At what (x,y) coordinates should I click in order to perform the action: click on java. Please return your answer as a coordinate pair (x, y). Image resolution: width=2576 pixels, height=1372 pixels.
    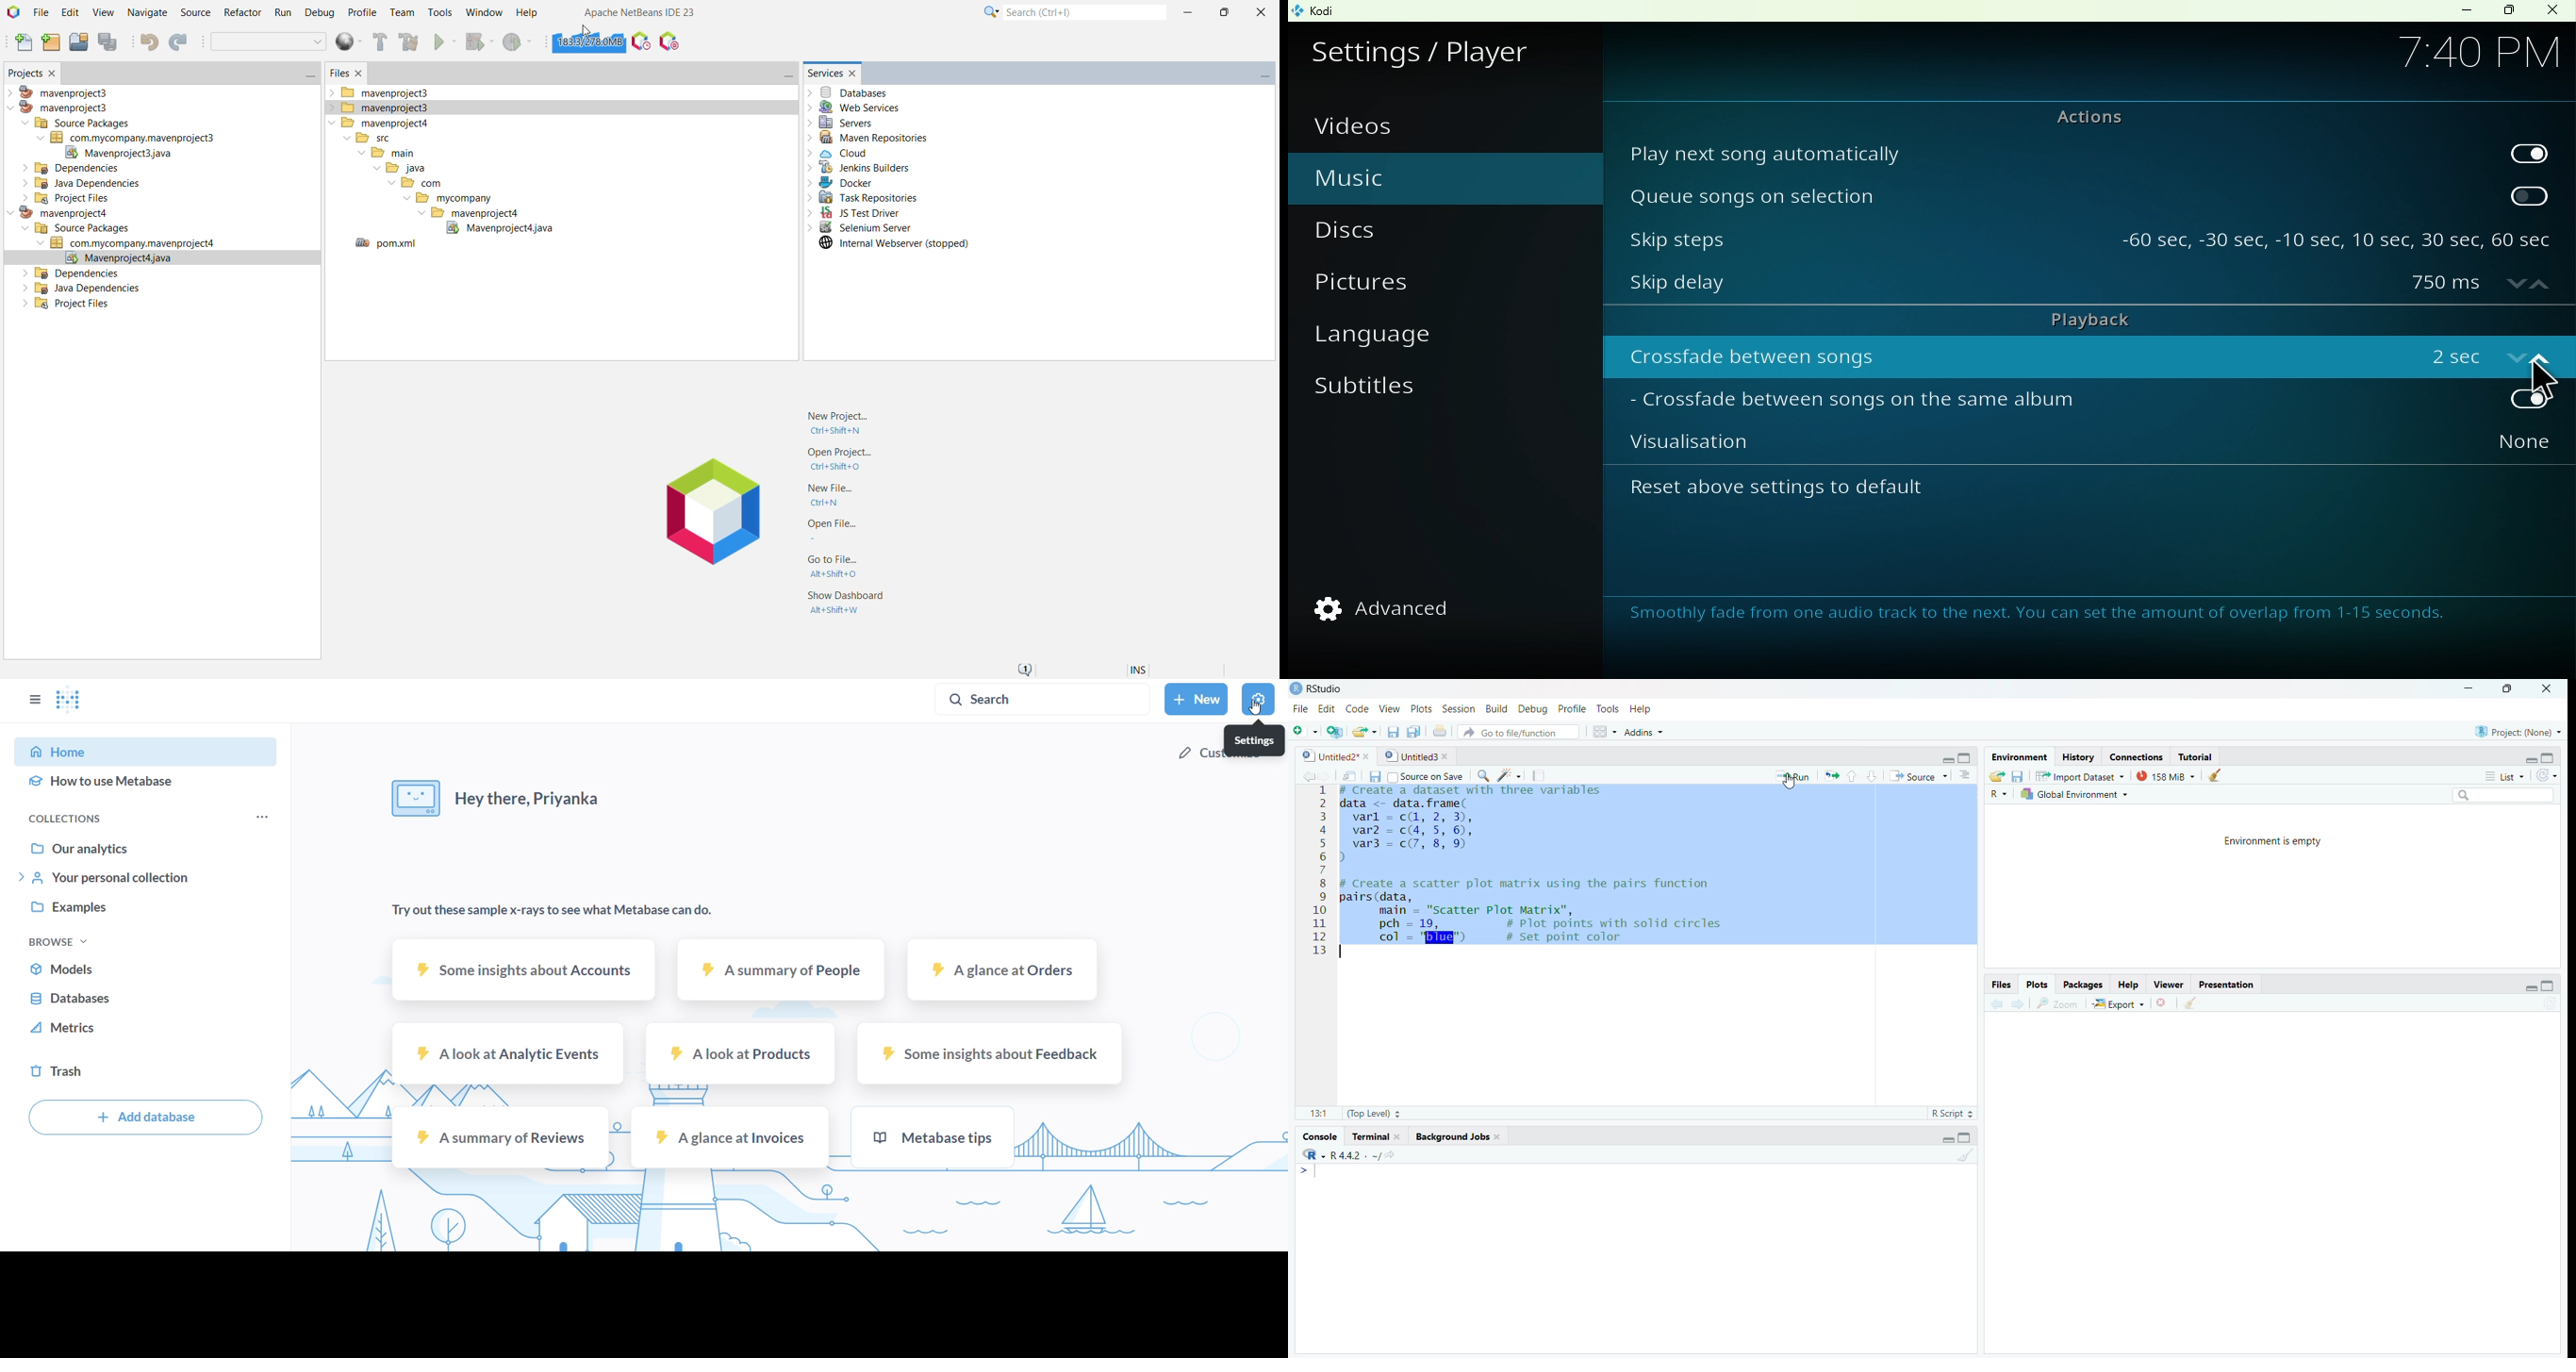
    Looking at the image, I should click on (400, 169).